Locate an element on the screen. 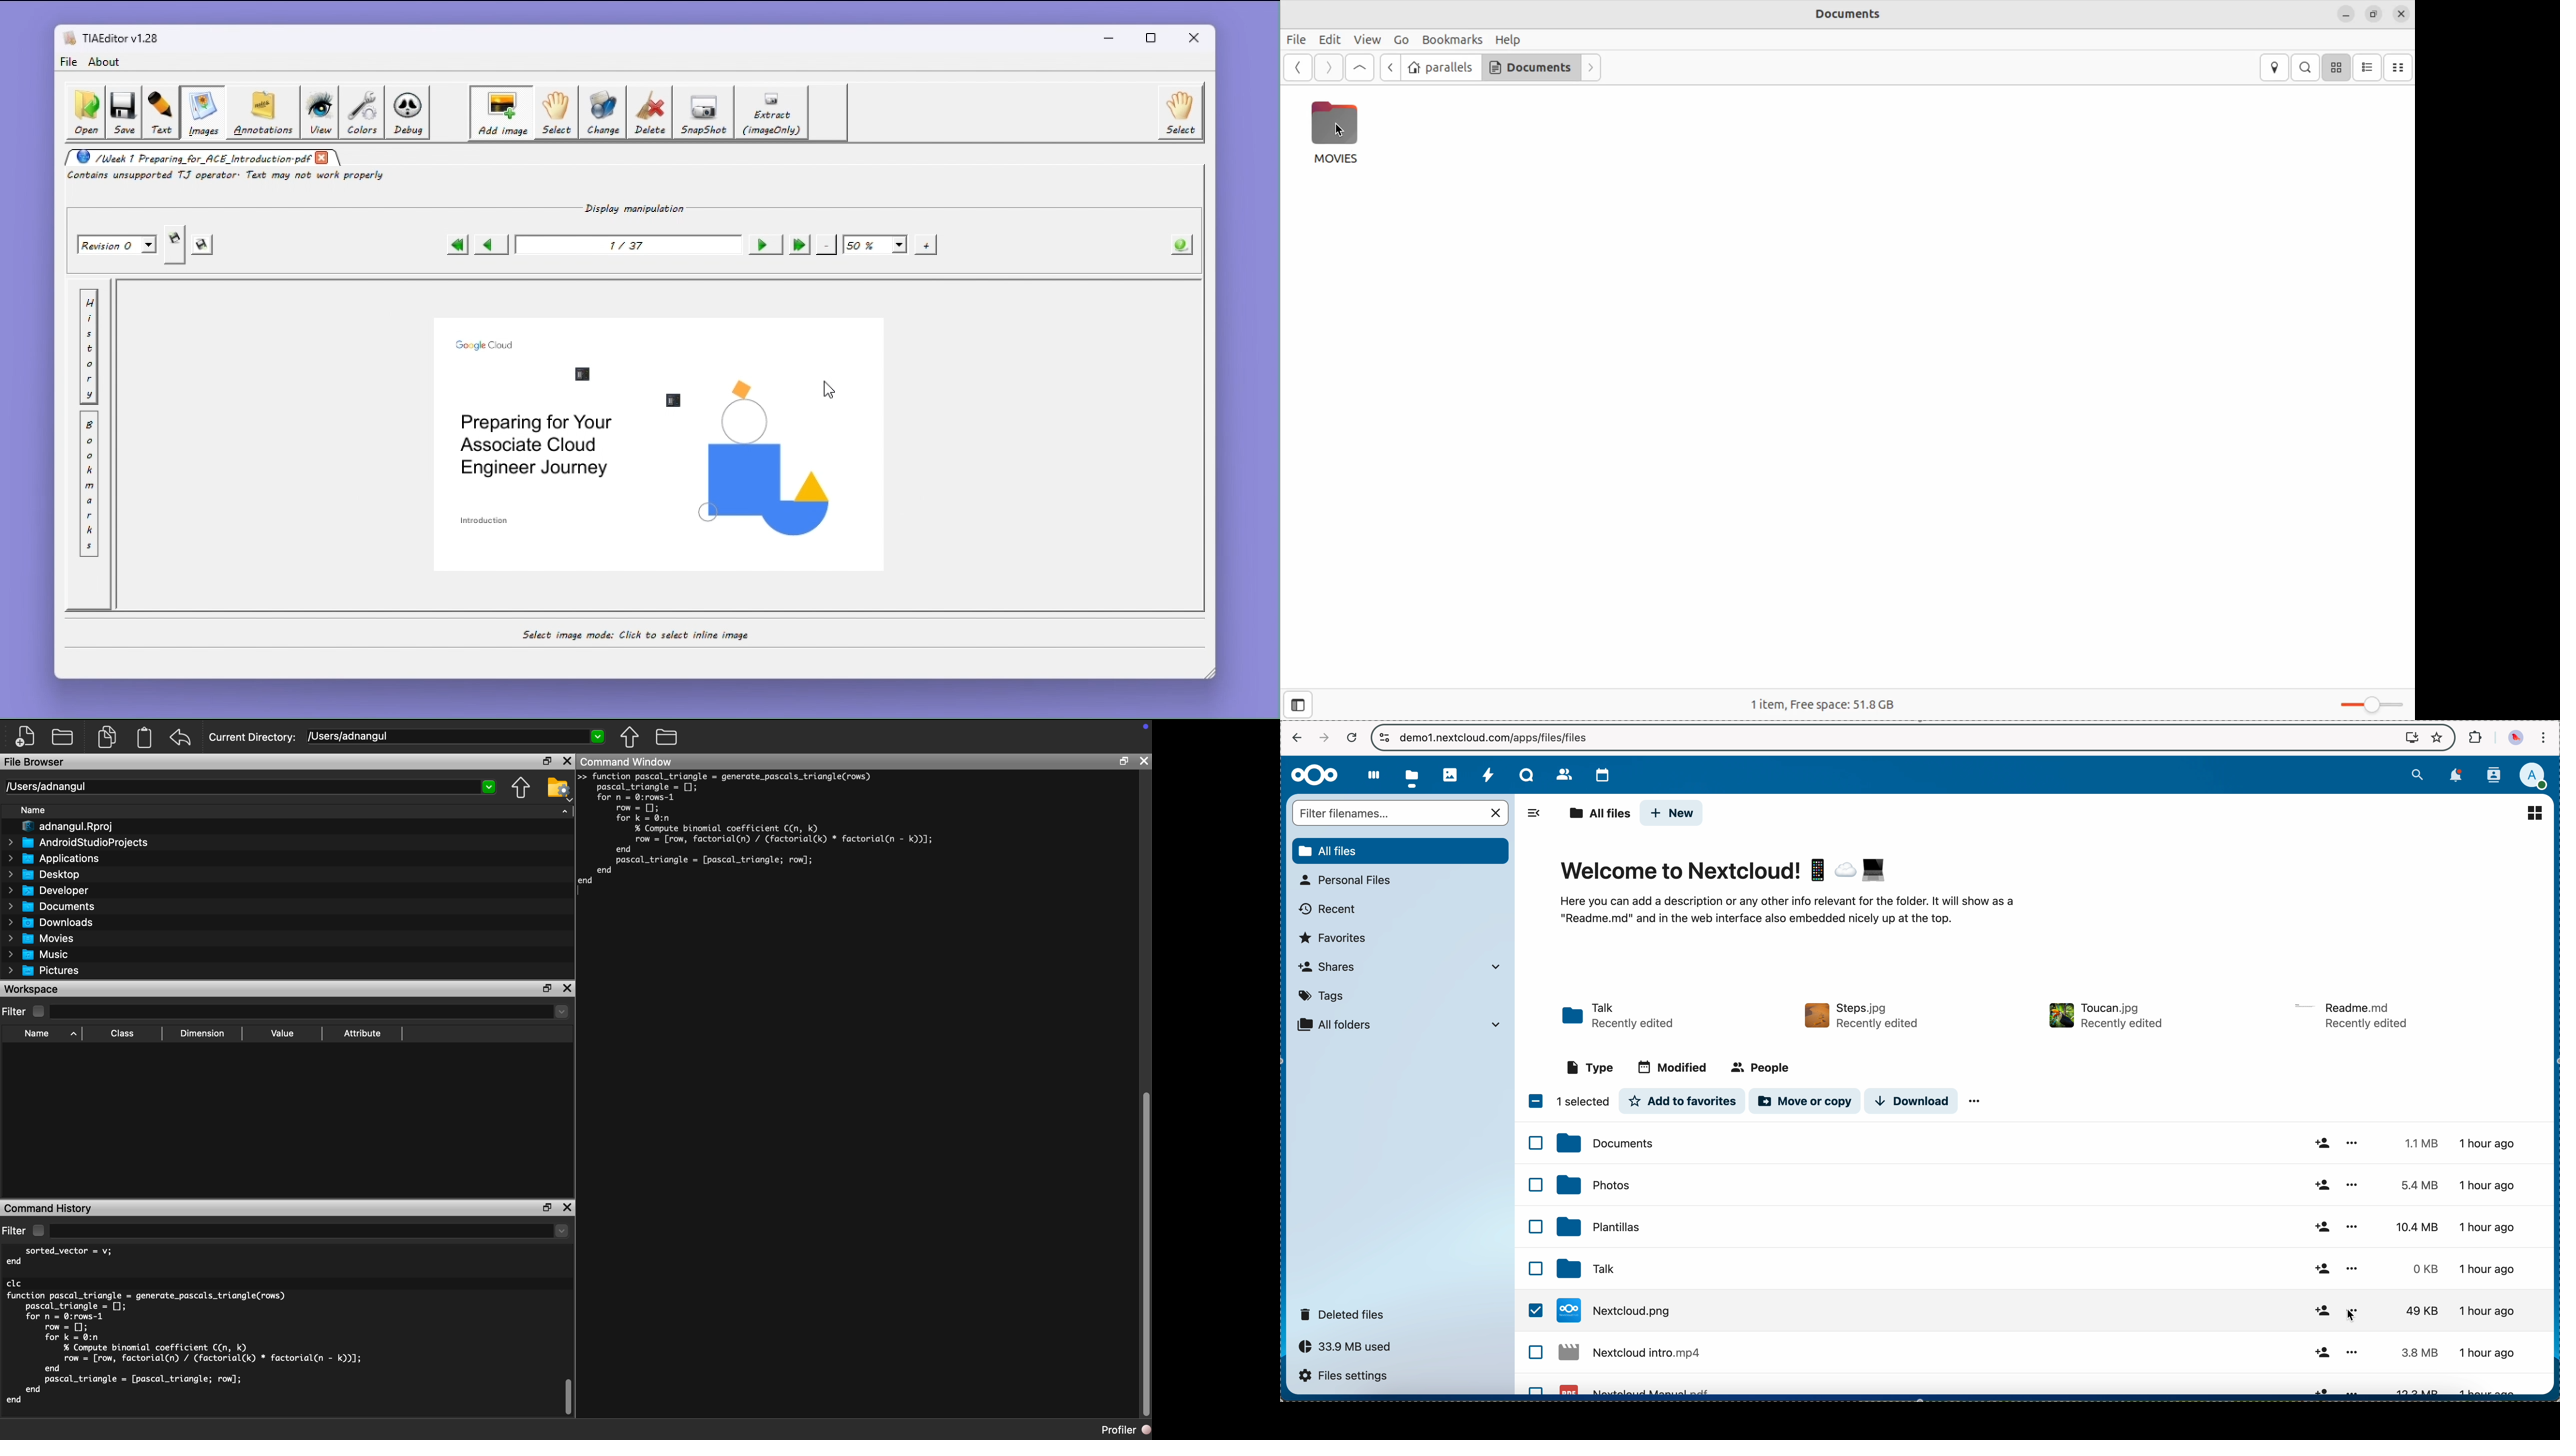 This screenshot has width=2576, height=1456. file is located at coordinates (2041, 1389).